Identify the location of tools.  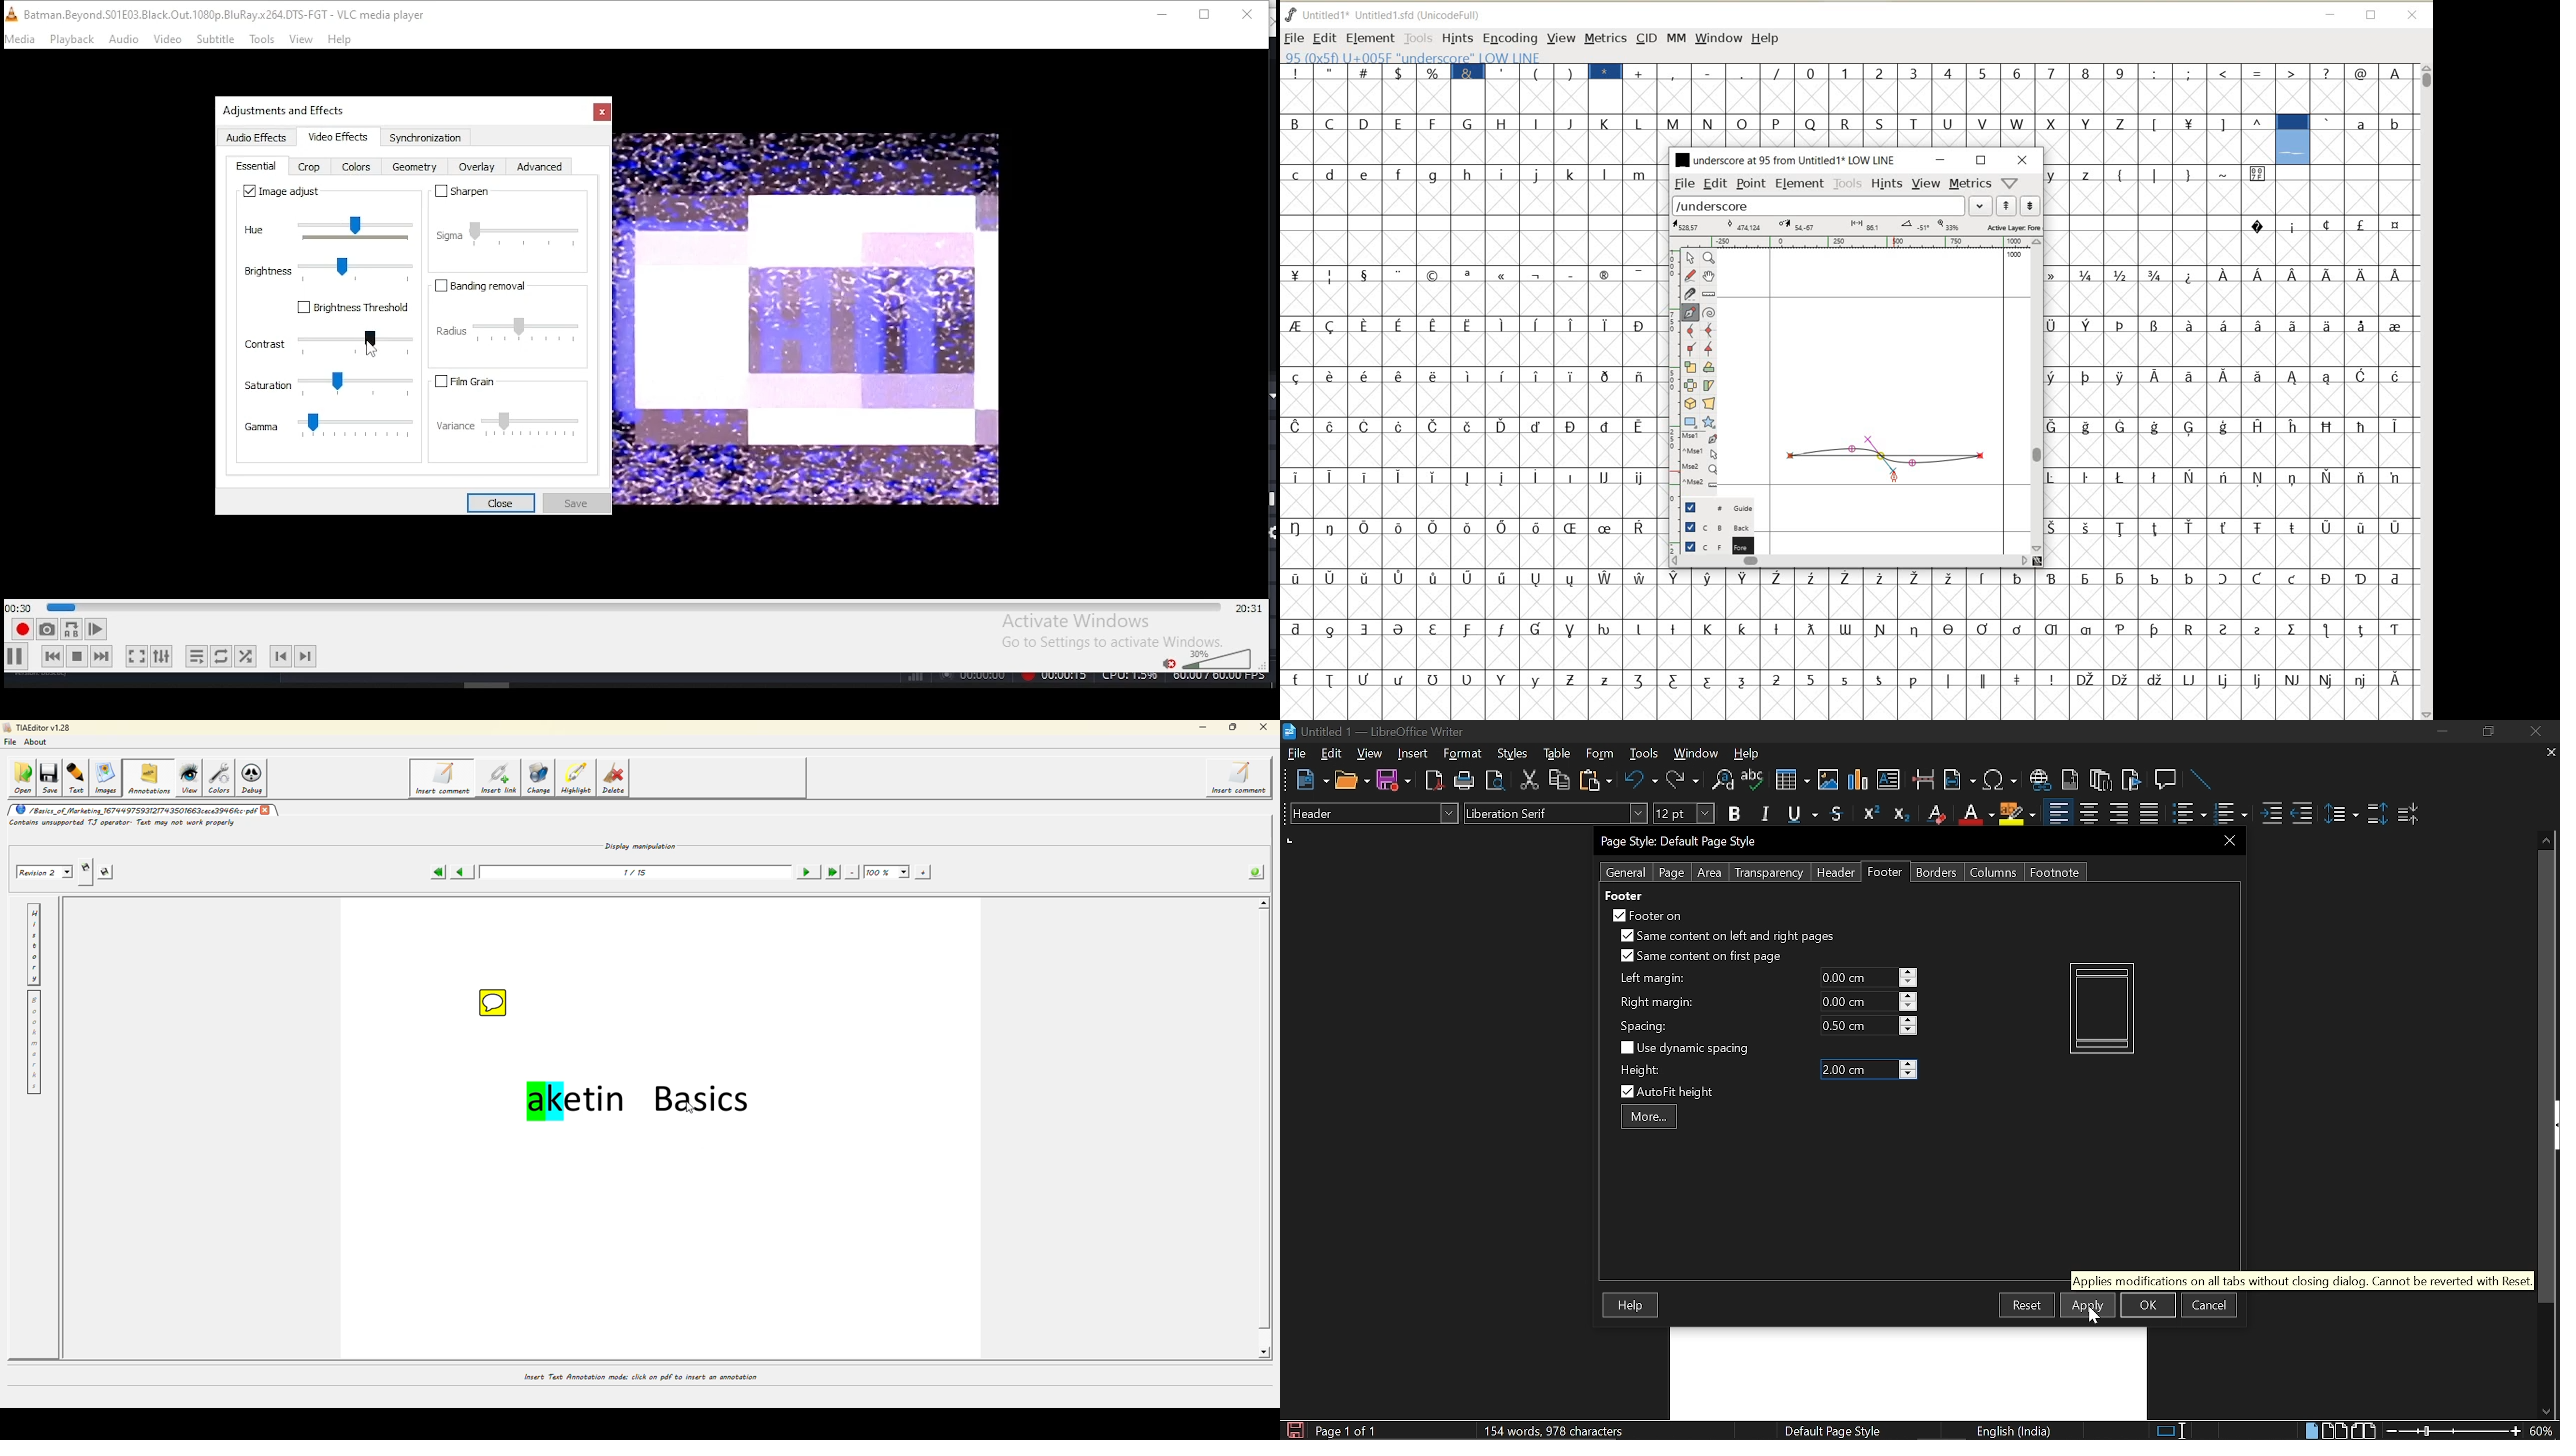
(262, 39).